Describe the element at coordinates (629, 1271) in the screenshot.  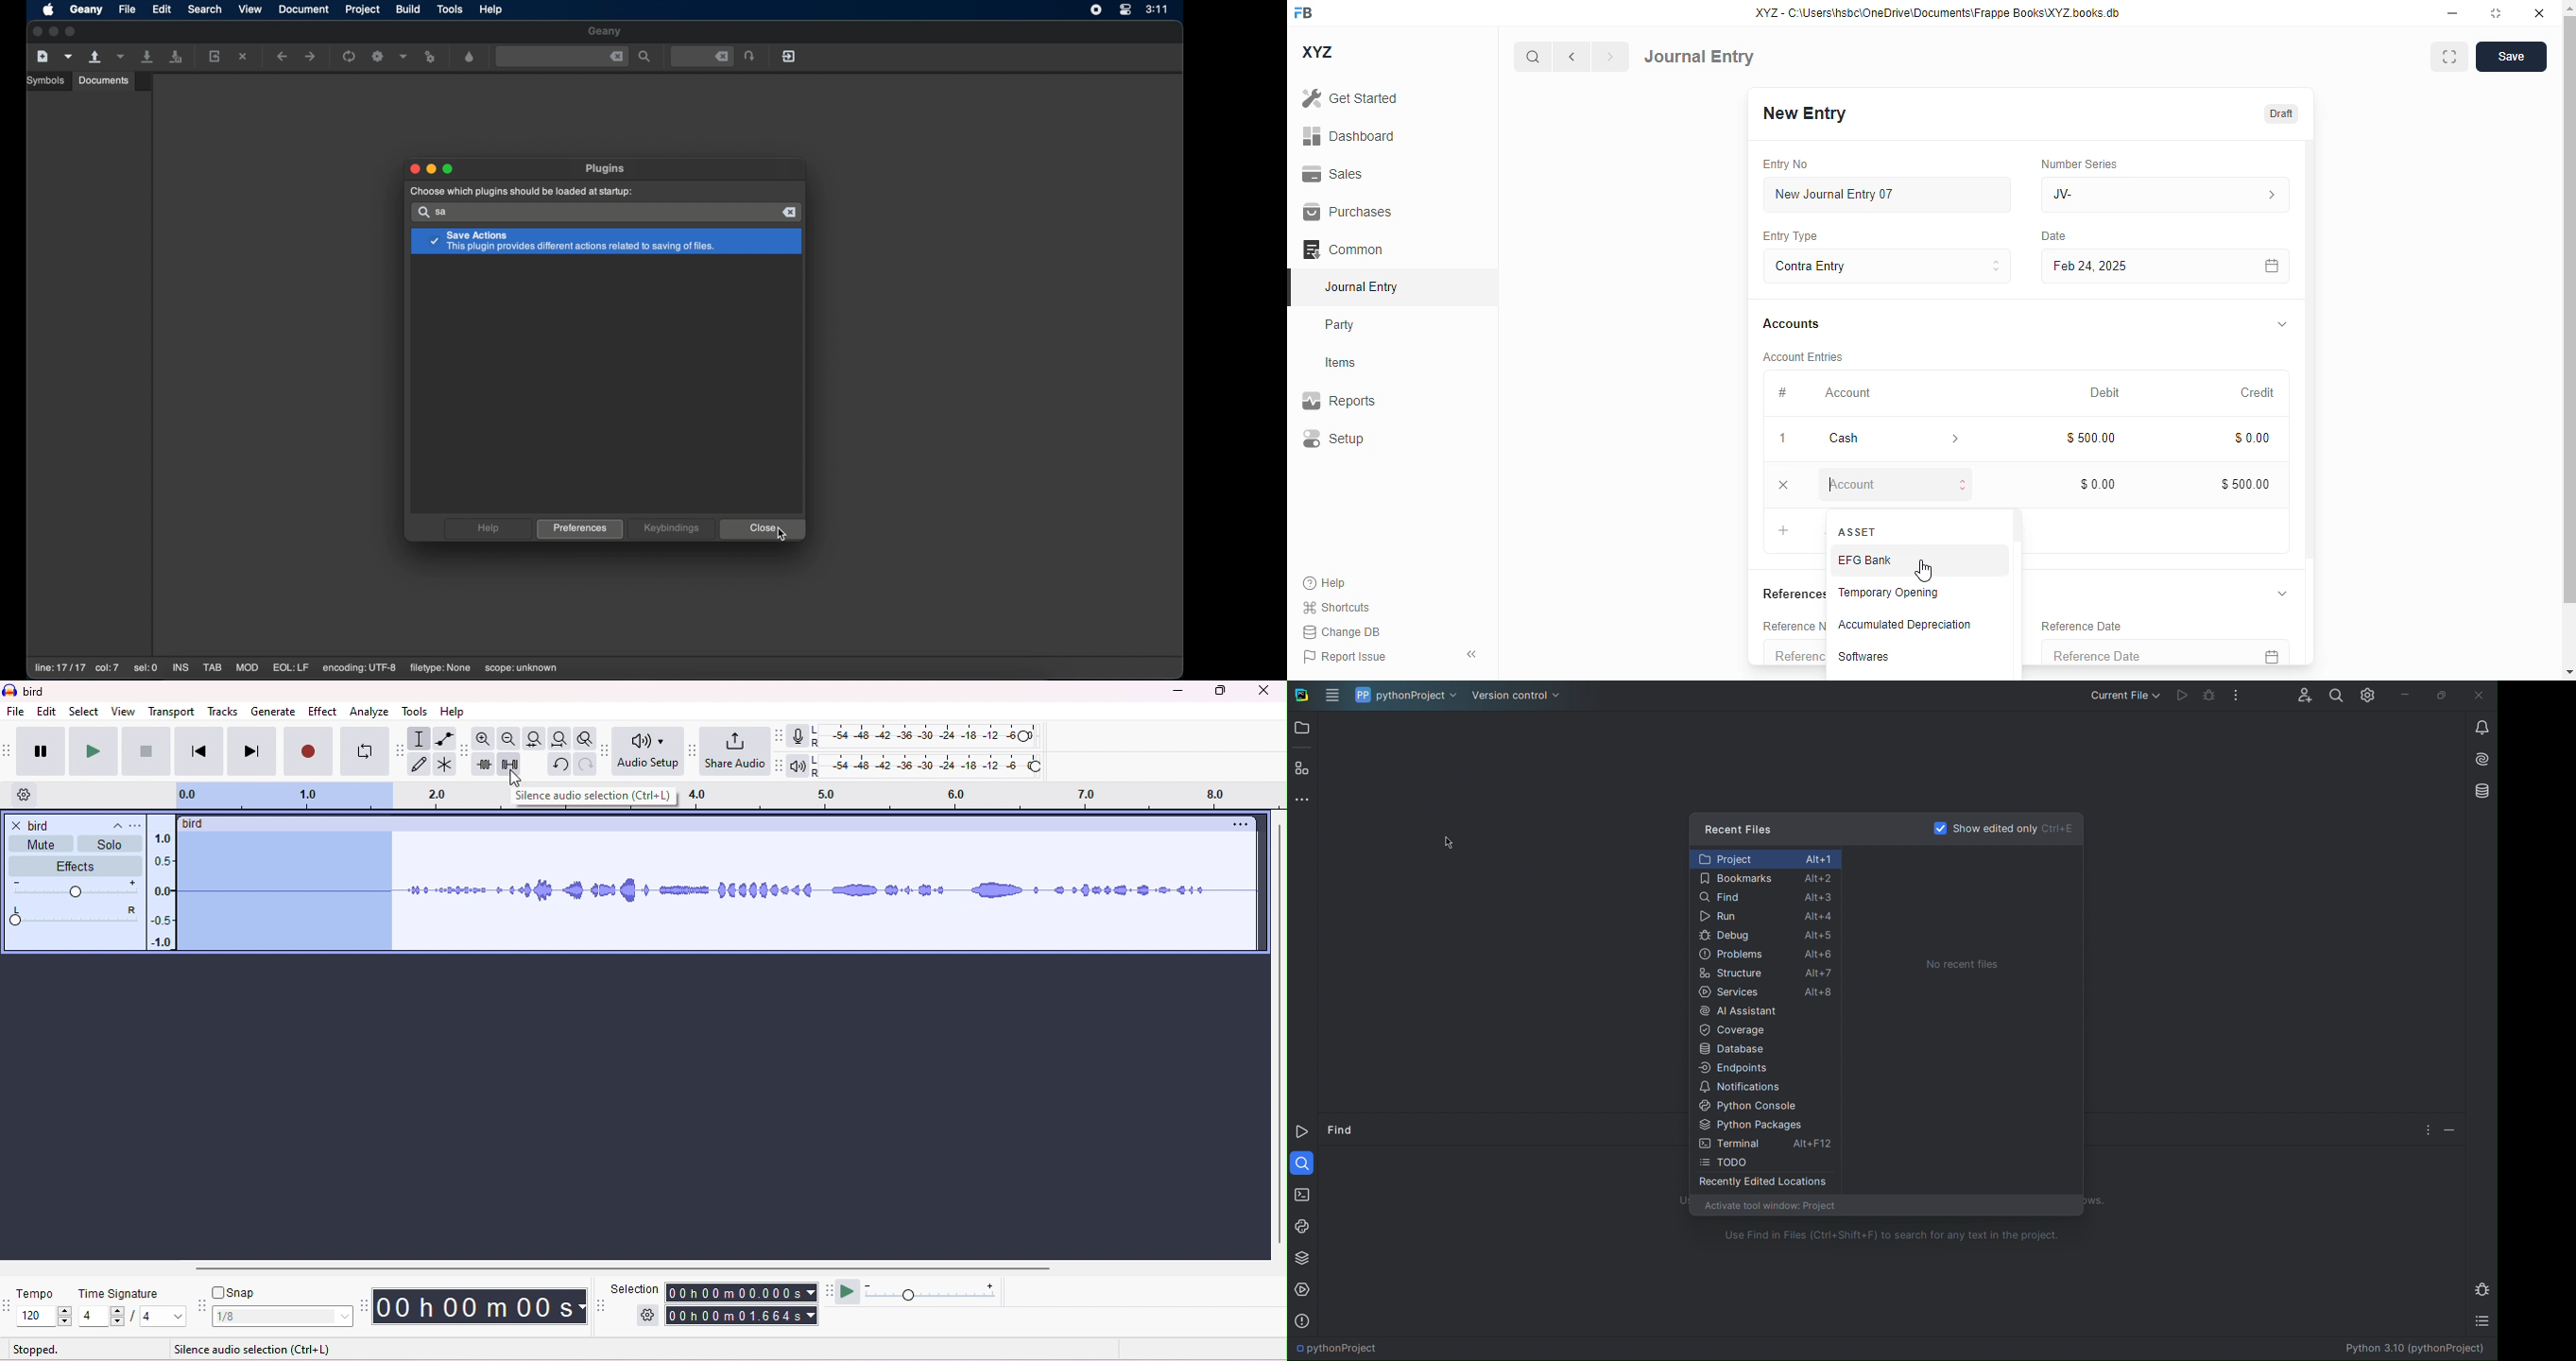
I see `horizontal scroll bar` at that location.